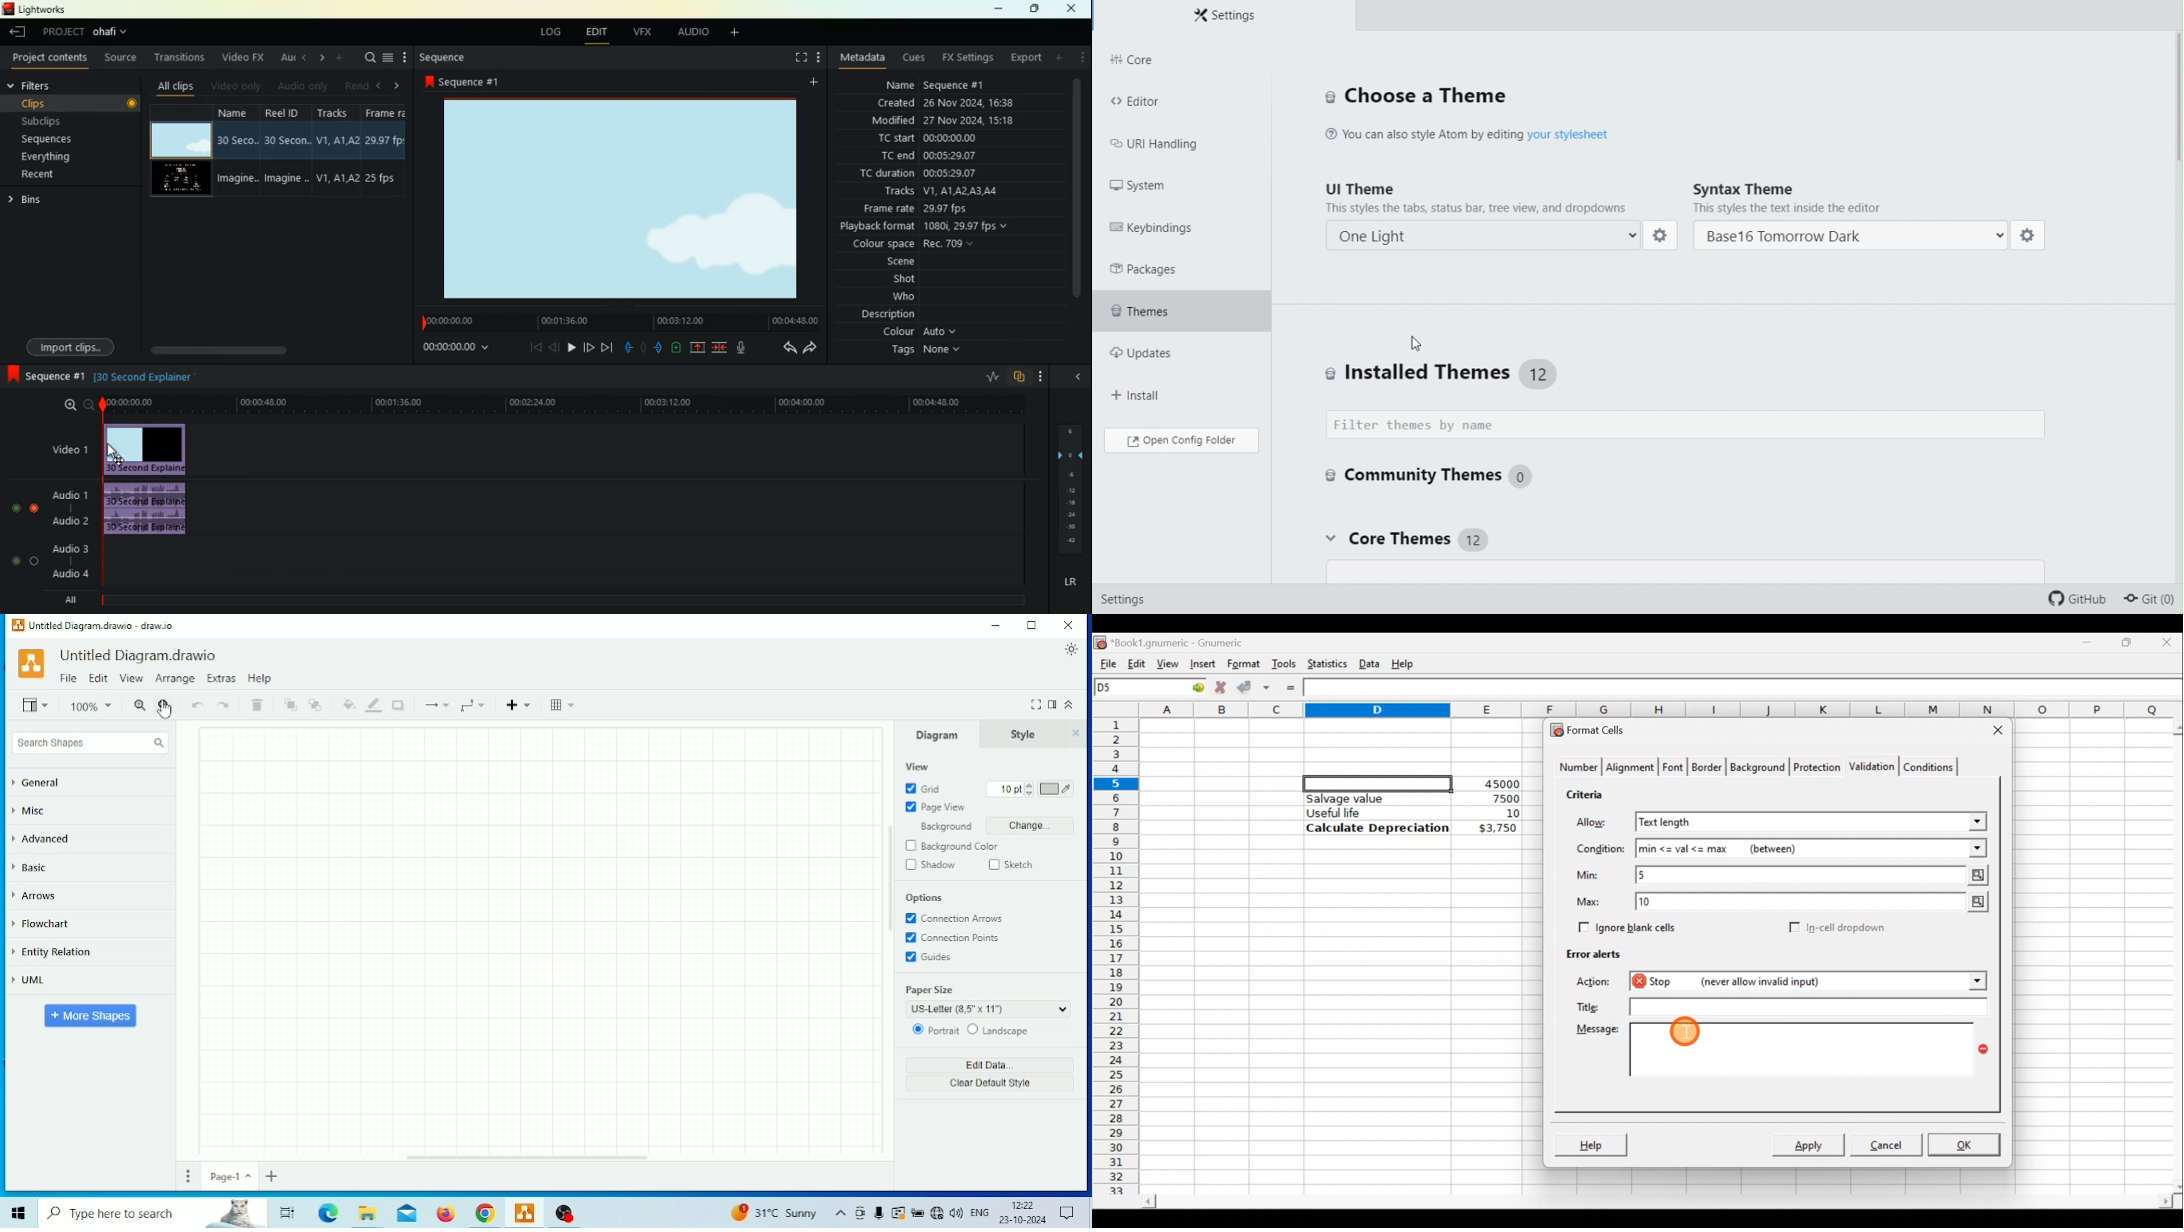 Image resolution: width=2184 pixels, height=1232 pixels. I want to click on metadata, so click(863, 56).